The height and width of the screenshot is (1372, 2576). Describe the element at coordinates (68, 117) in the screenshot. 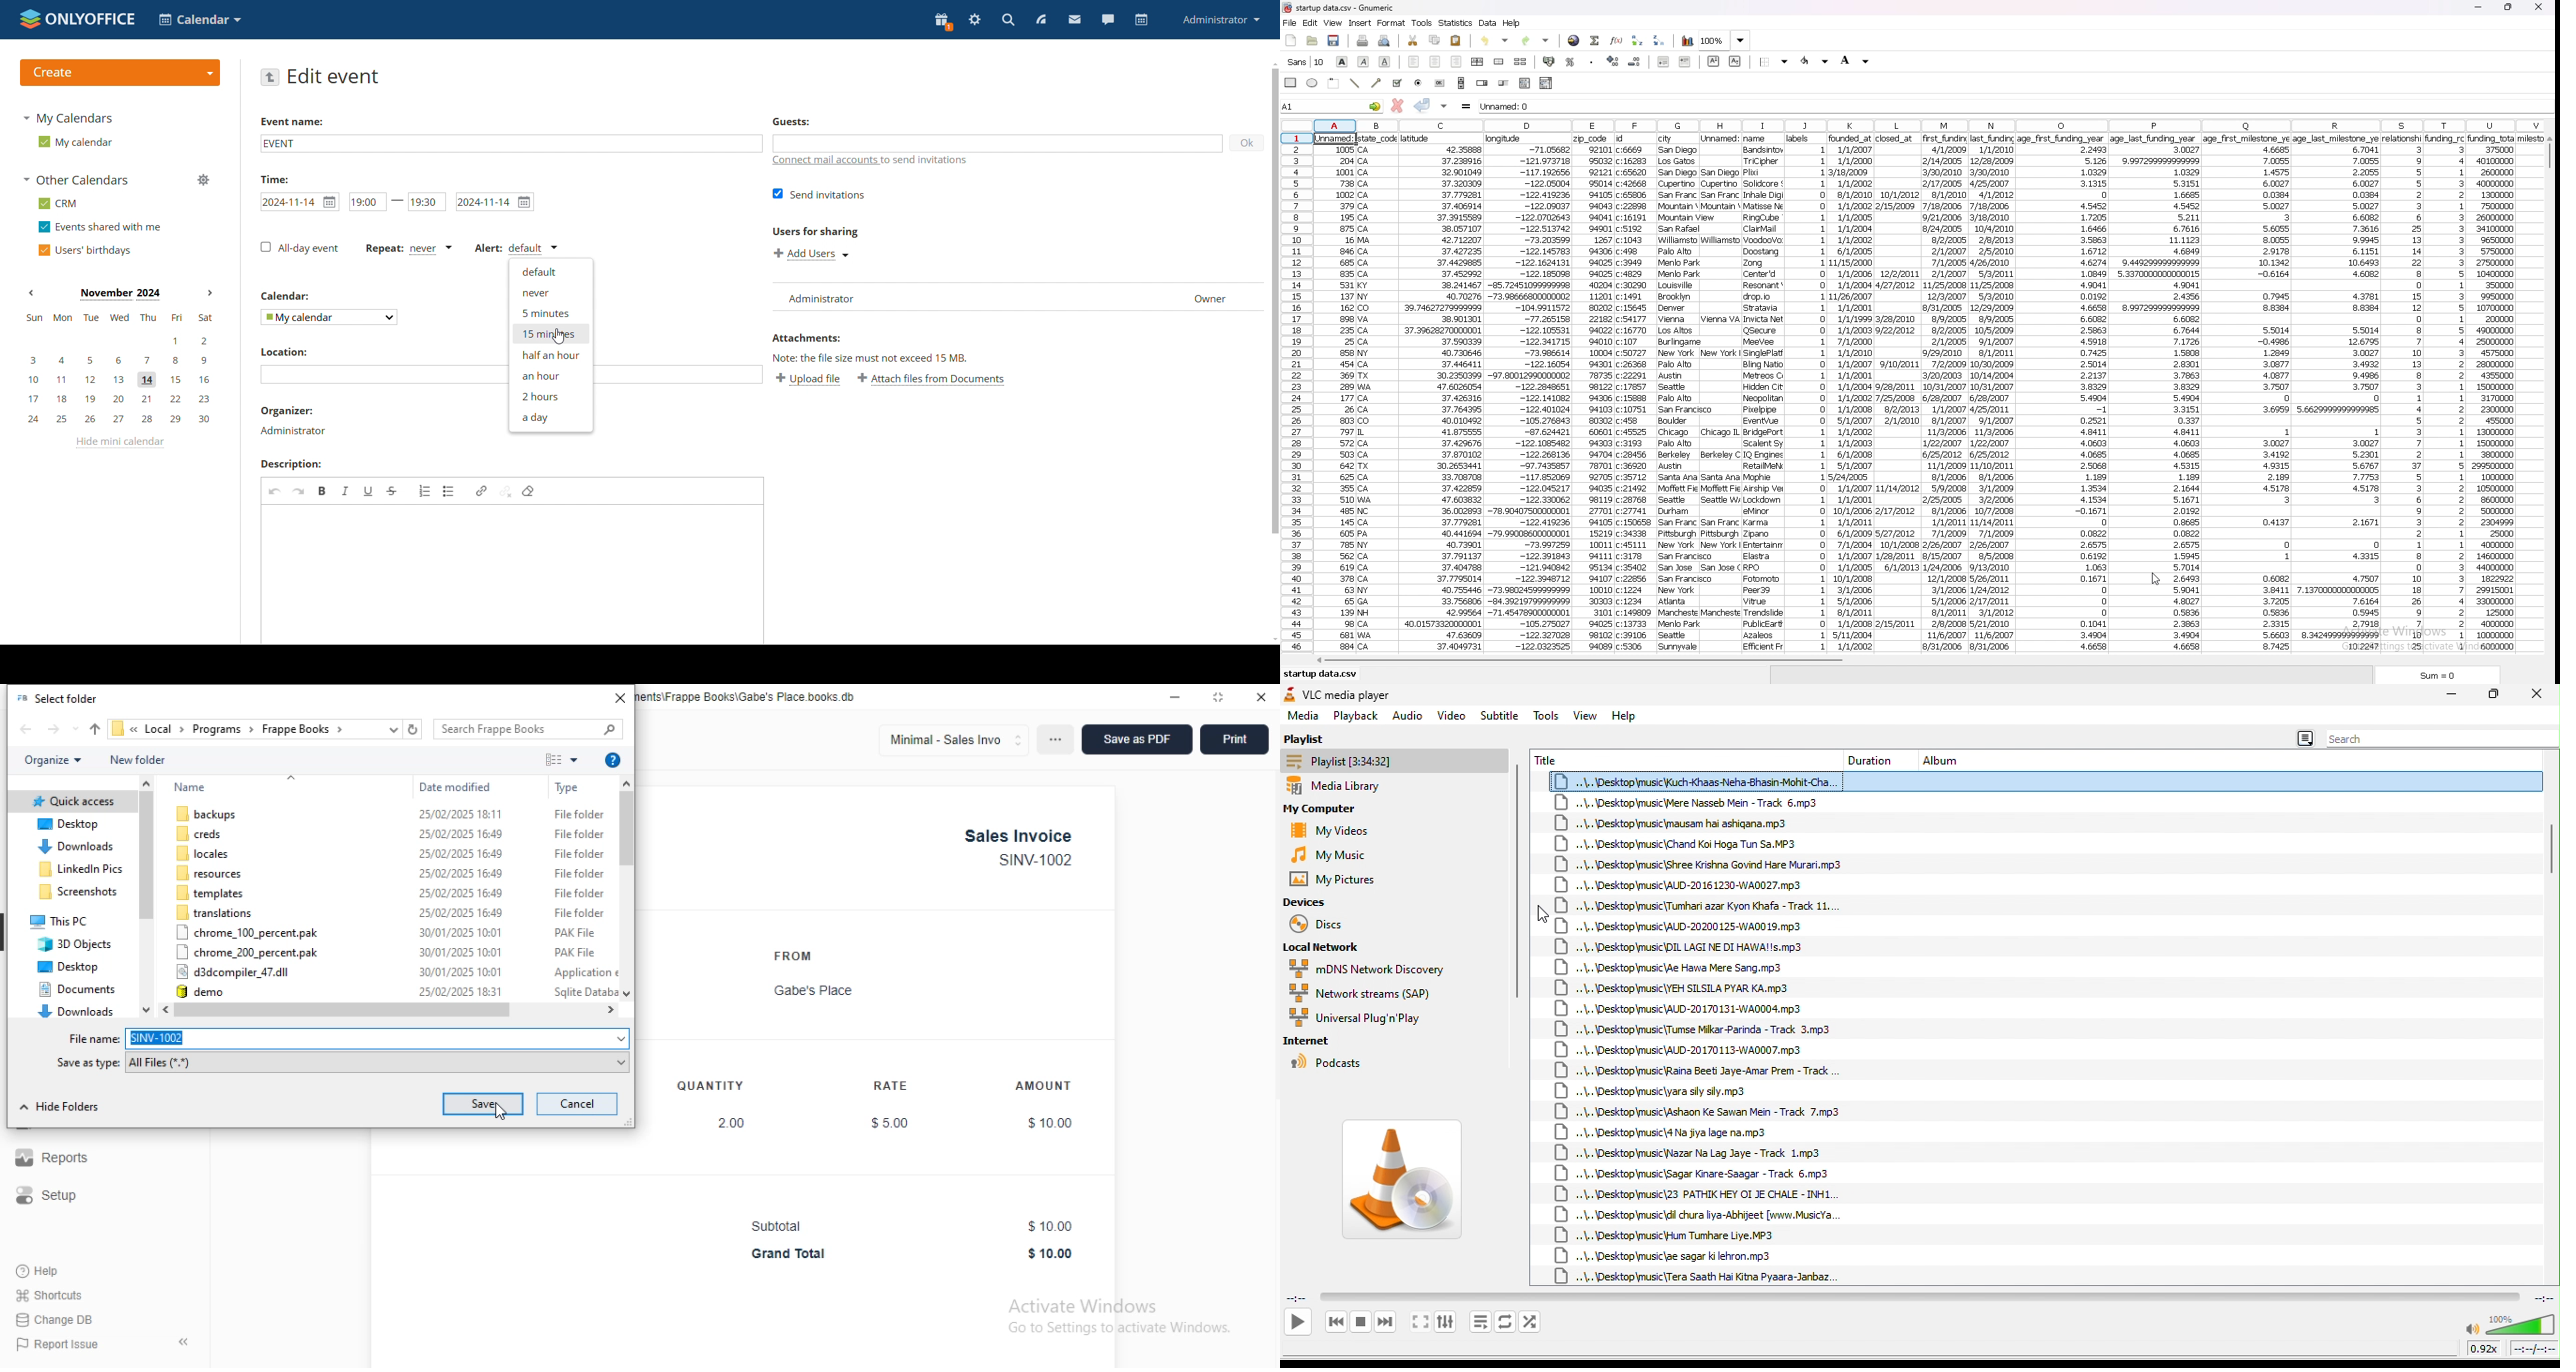

I see `my calendars` at that location.